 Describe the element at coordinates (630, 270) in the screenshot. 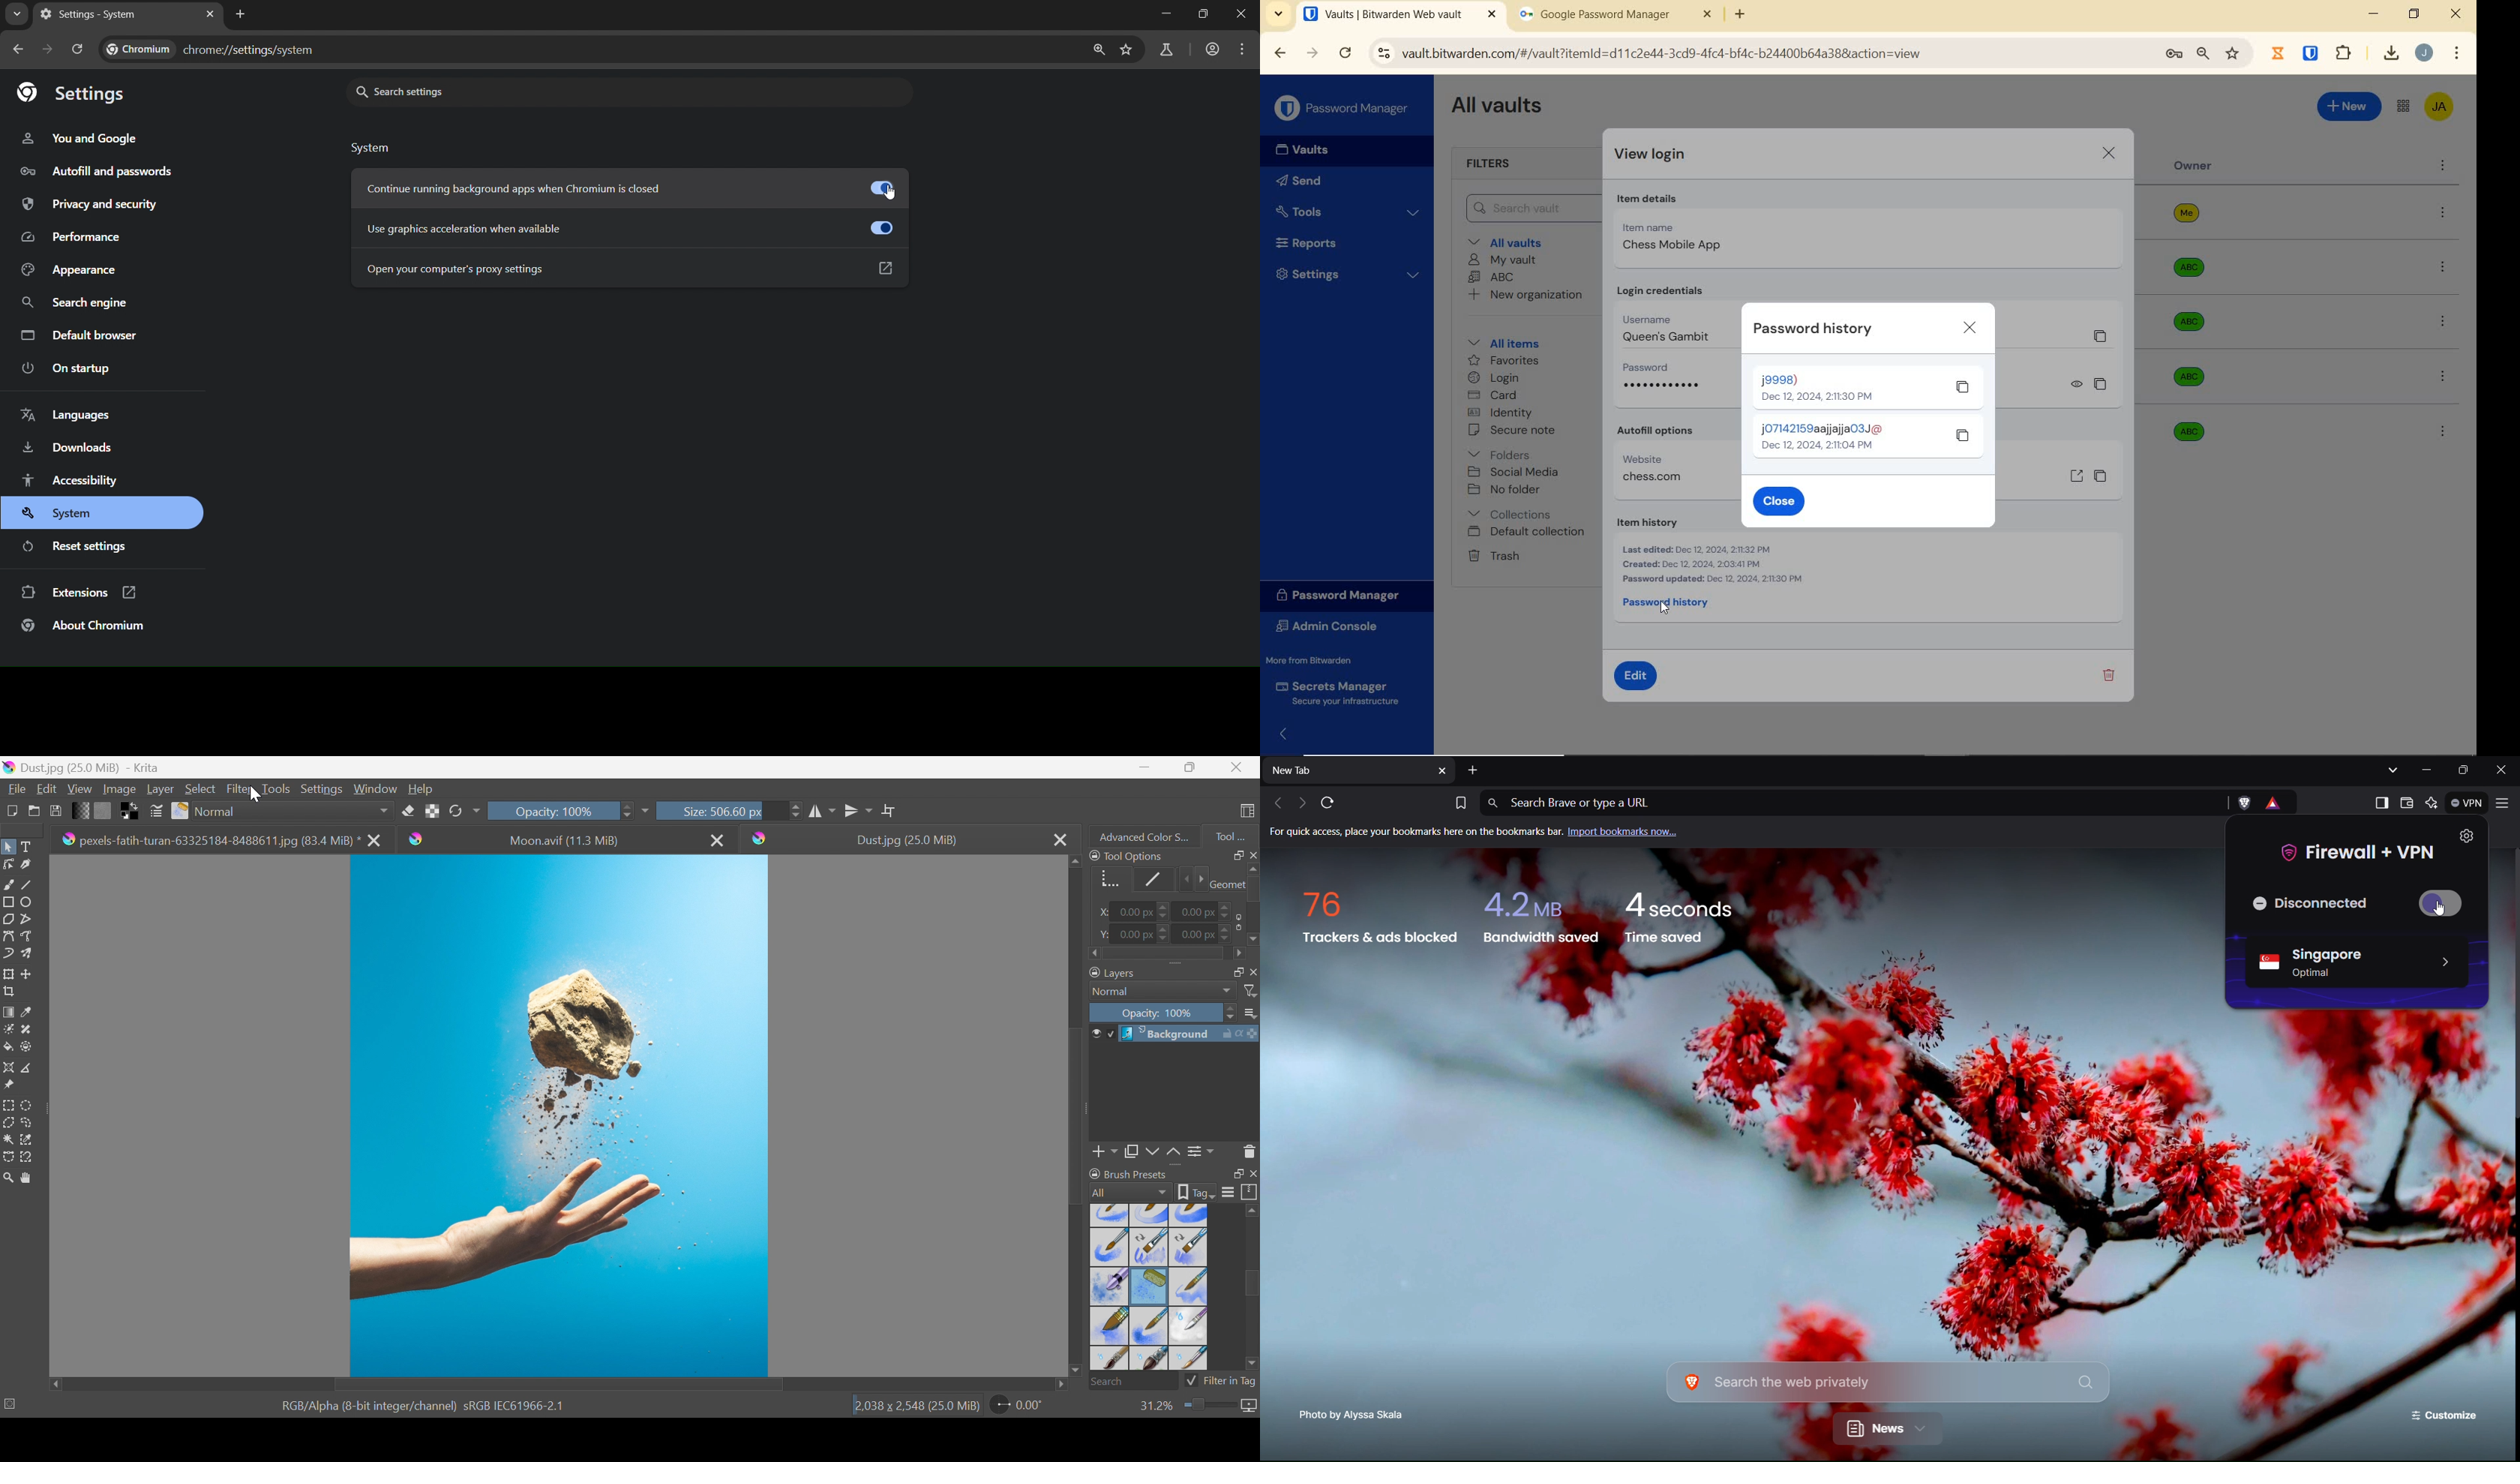

I see `open your computer's proxy settings` at that location.